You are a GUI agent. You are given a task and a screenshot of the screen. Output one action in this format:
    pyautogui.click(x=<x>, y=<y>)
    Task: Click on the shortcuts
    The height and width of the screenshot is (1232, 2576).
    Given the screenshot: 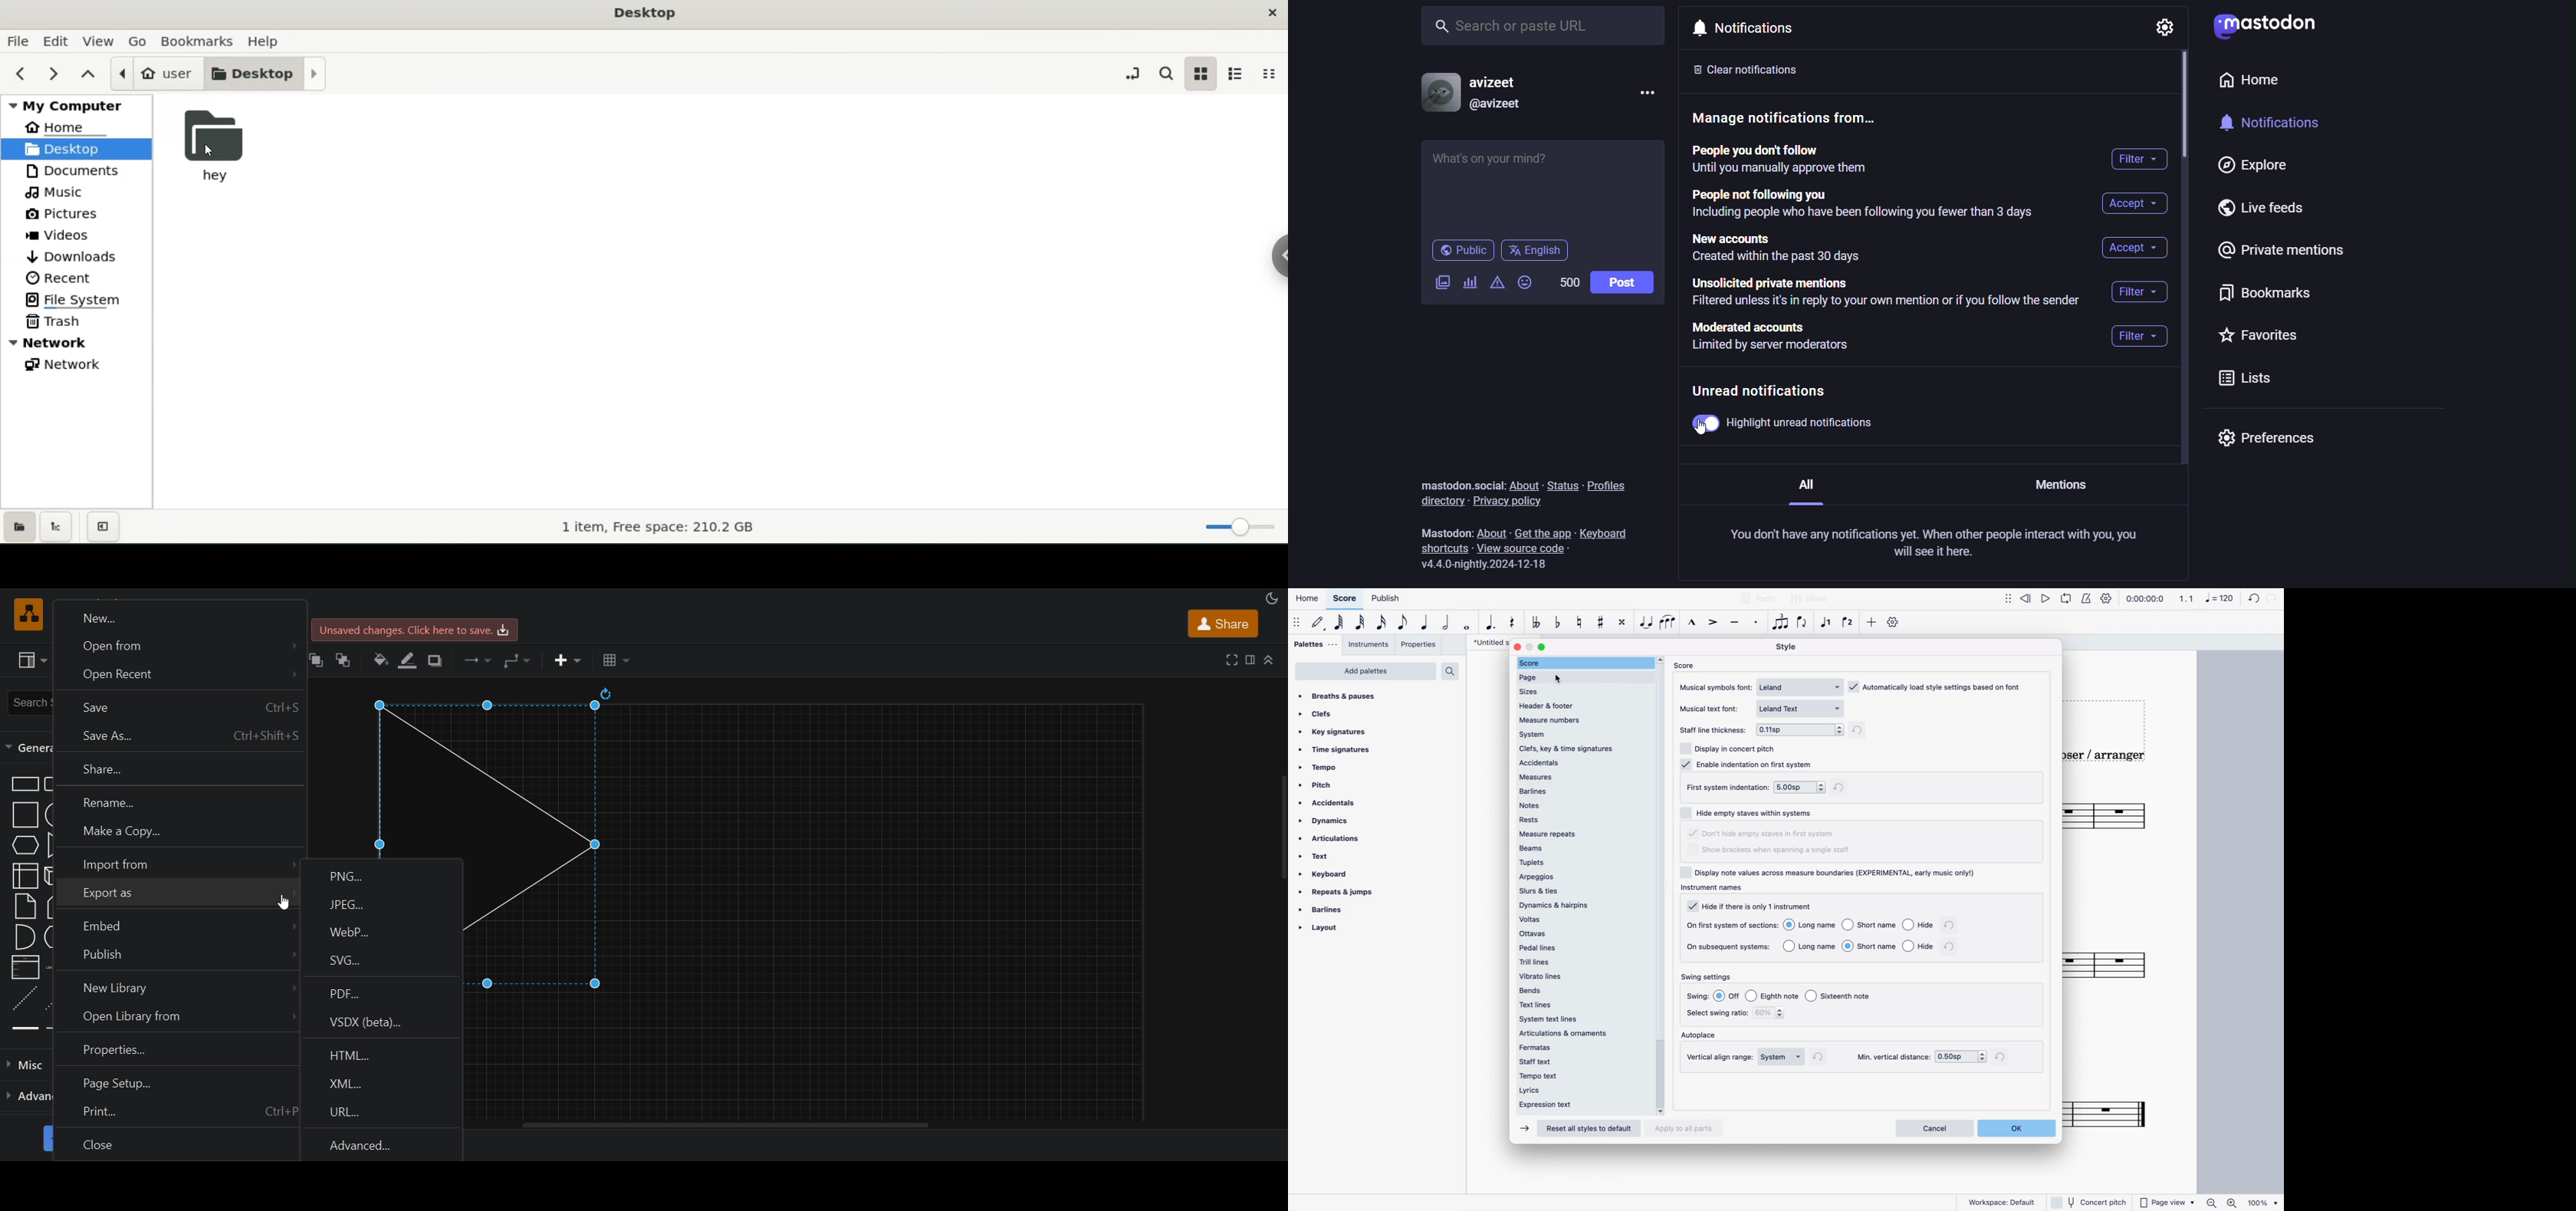 What is the action you would take?
    pyautogui.click(x=1441, y=550)
    